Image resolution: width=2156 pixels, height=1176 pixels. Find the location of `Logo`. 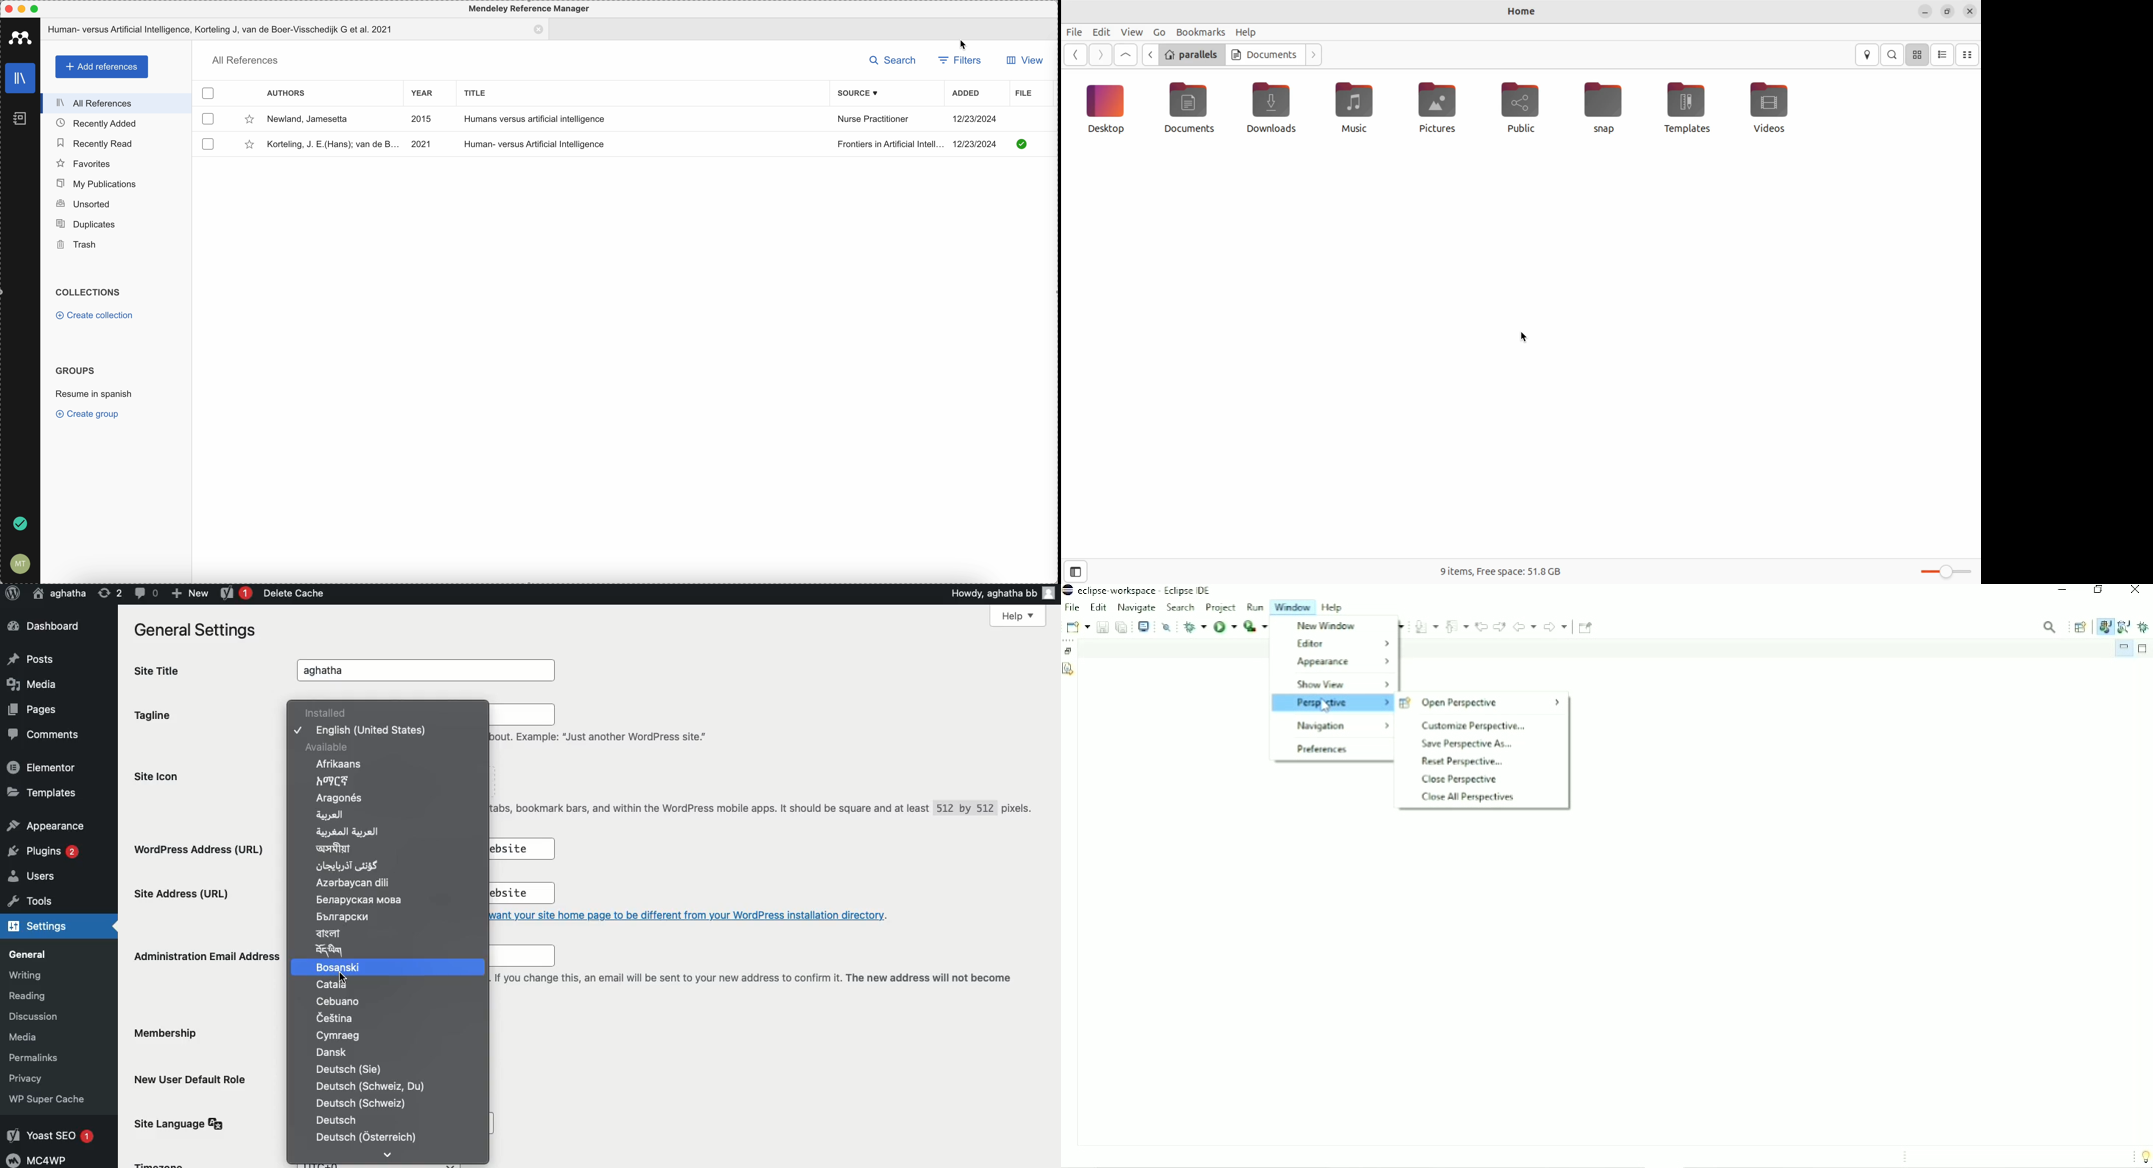

Logo is located at coordinates (13, 594).